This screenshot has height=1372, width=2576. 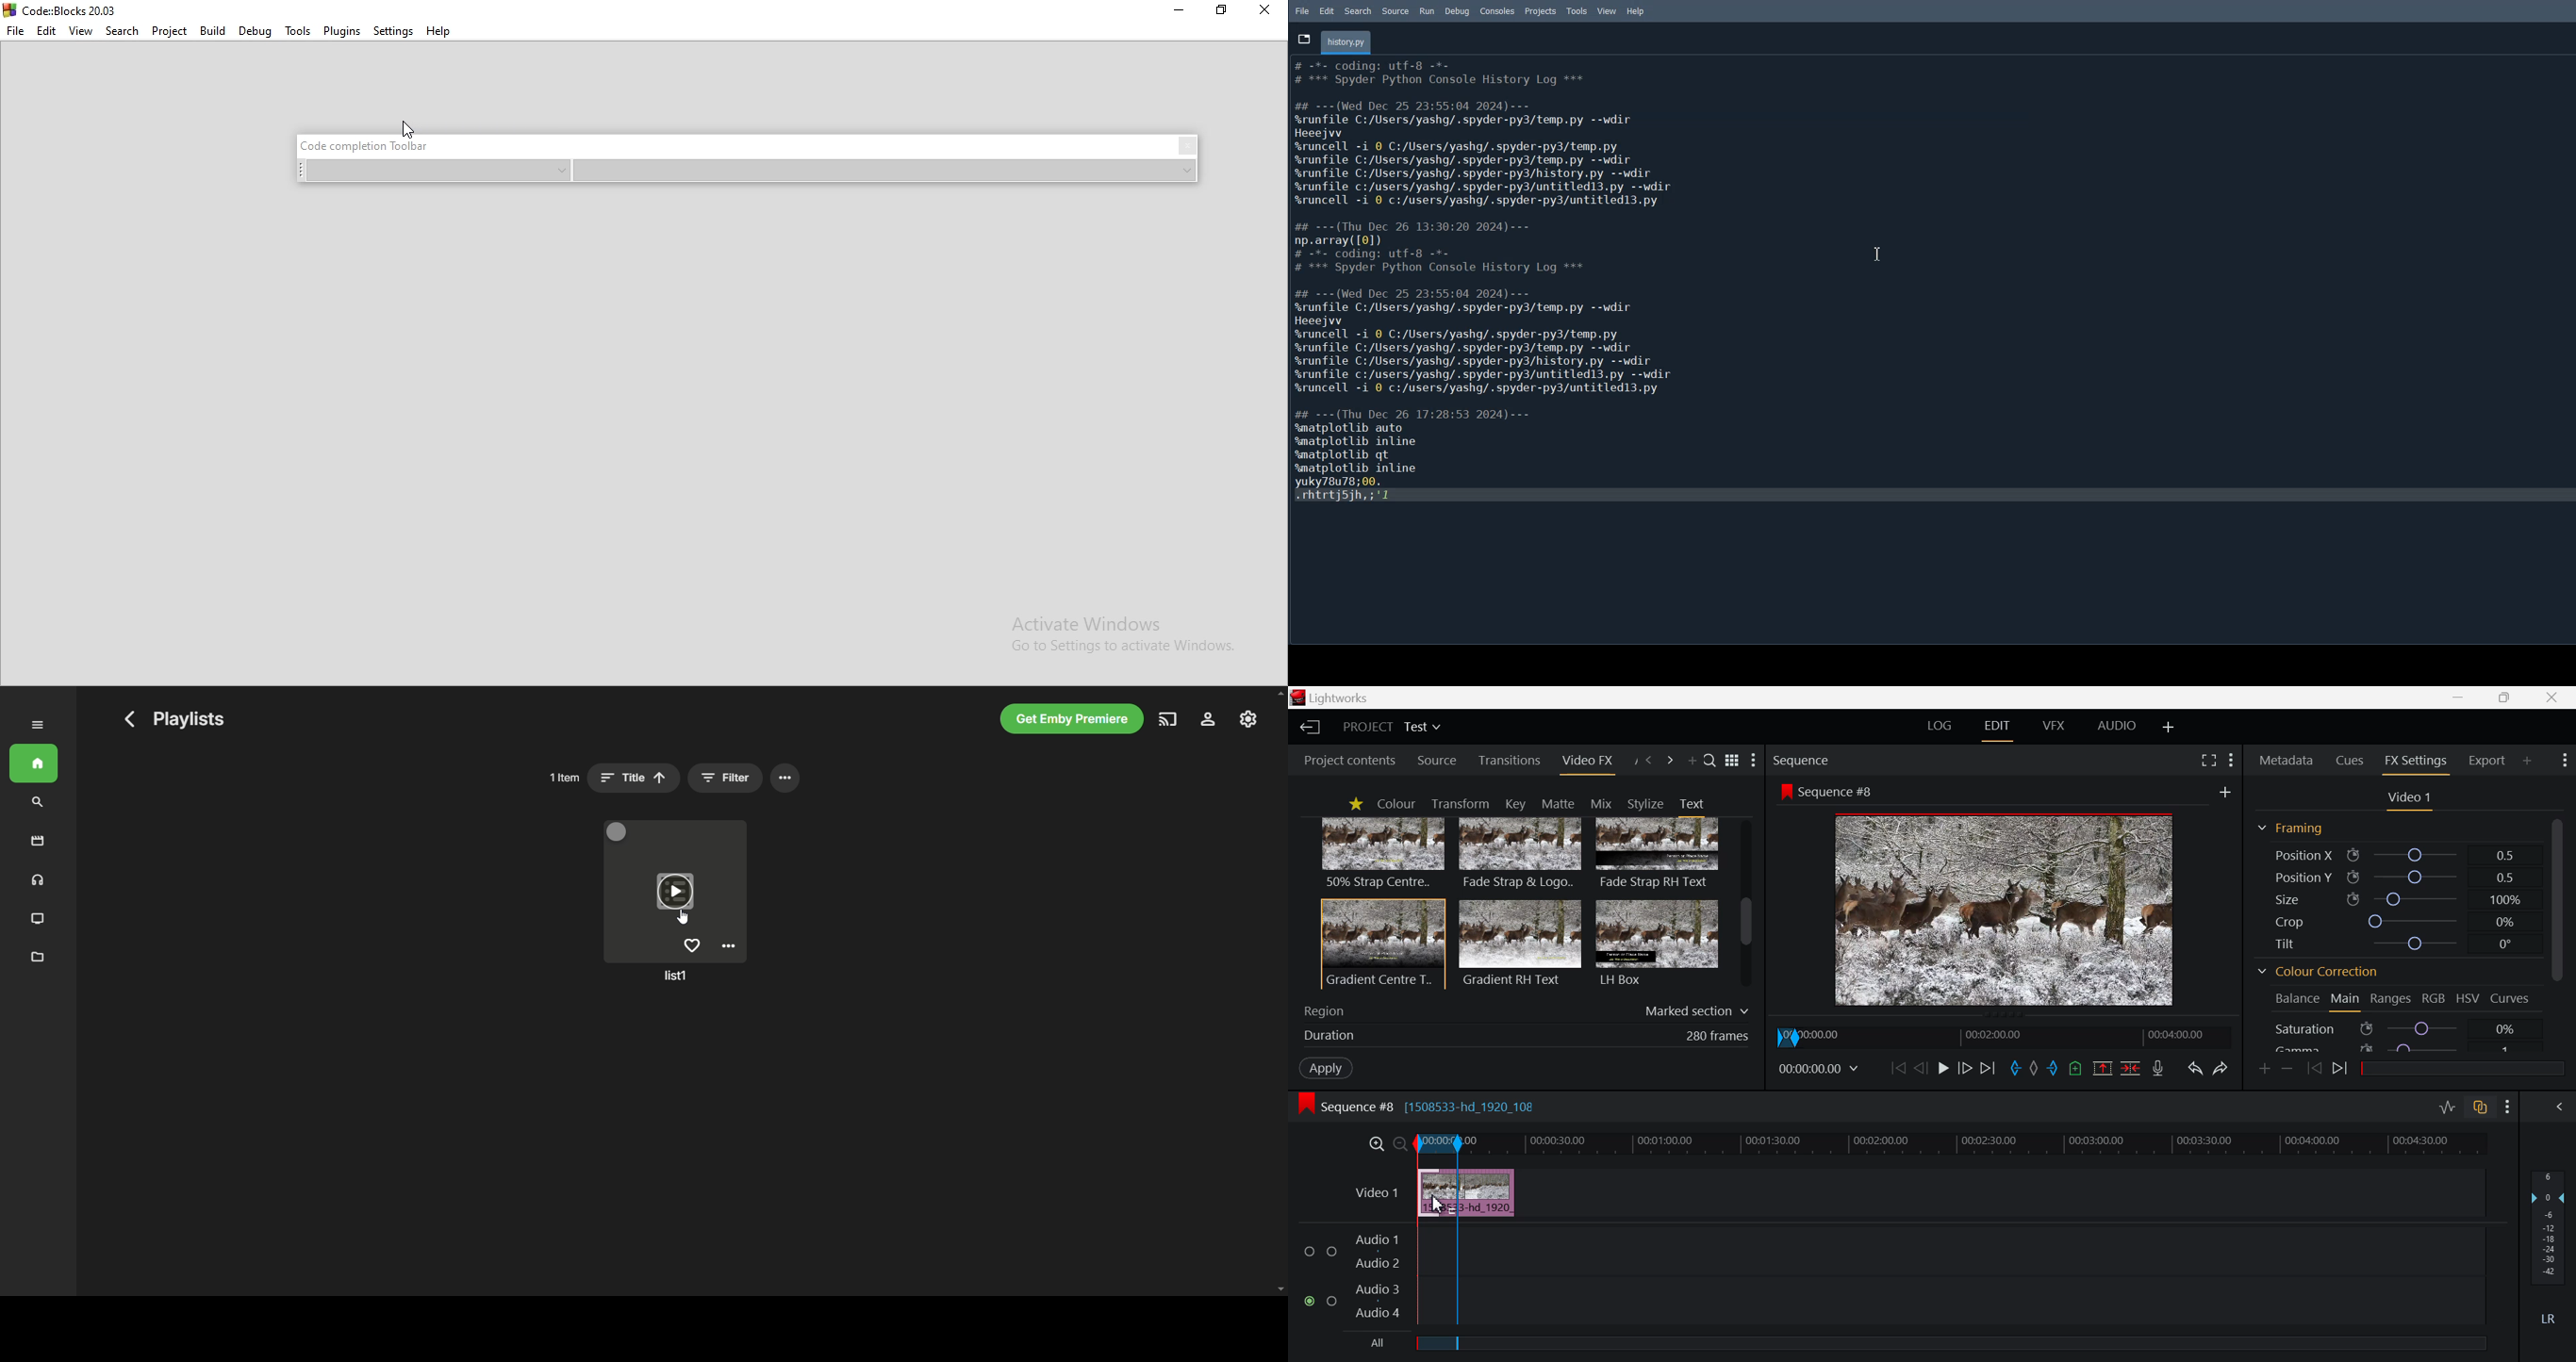 I want to click on Minimise, so click(x=1182, y=13).